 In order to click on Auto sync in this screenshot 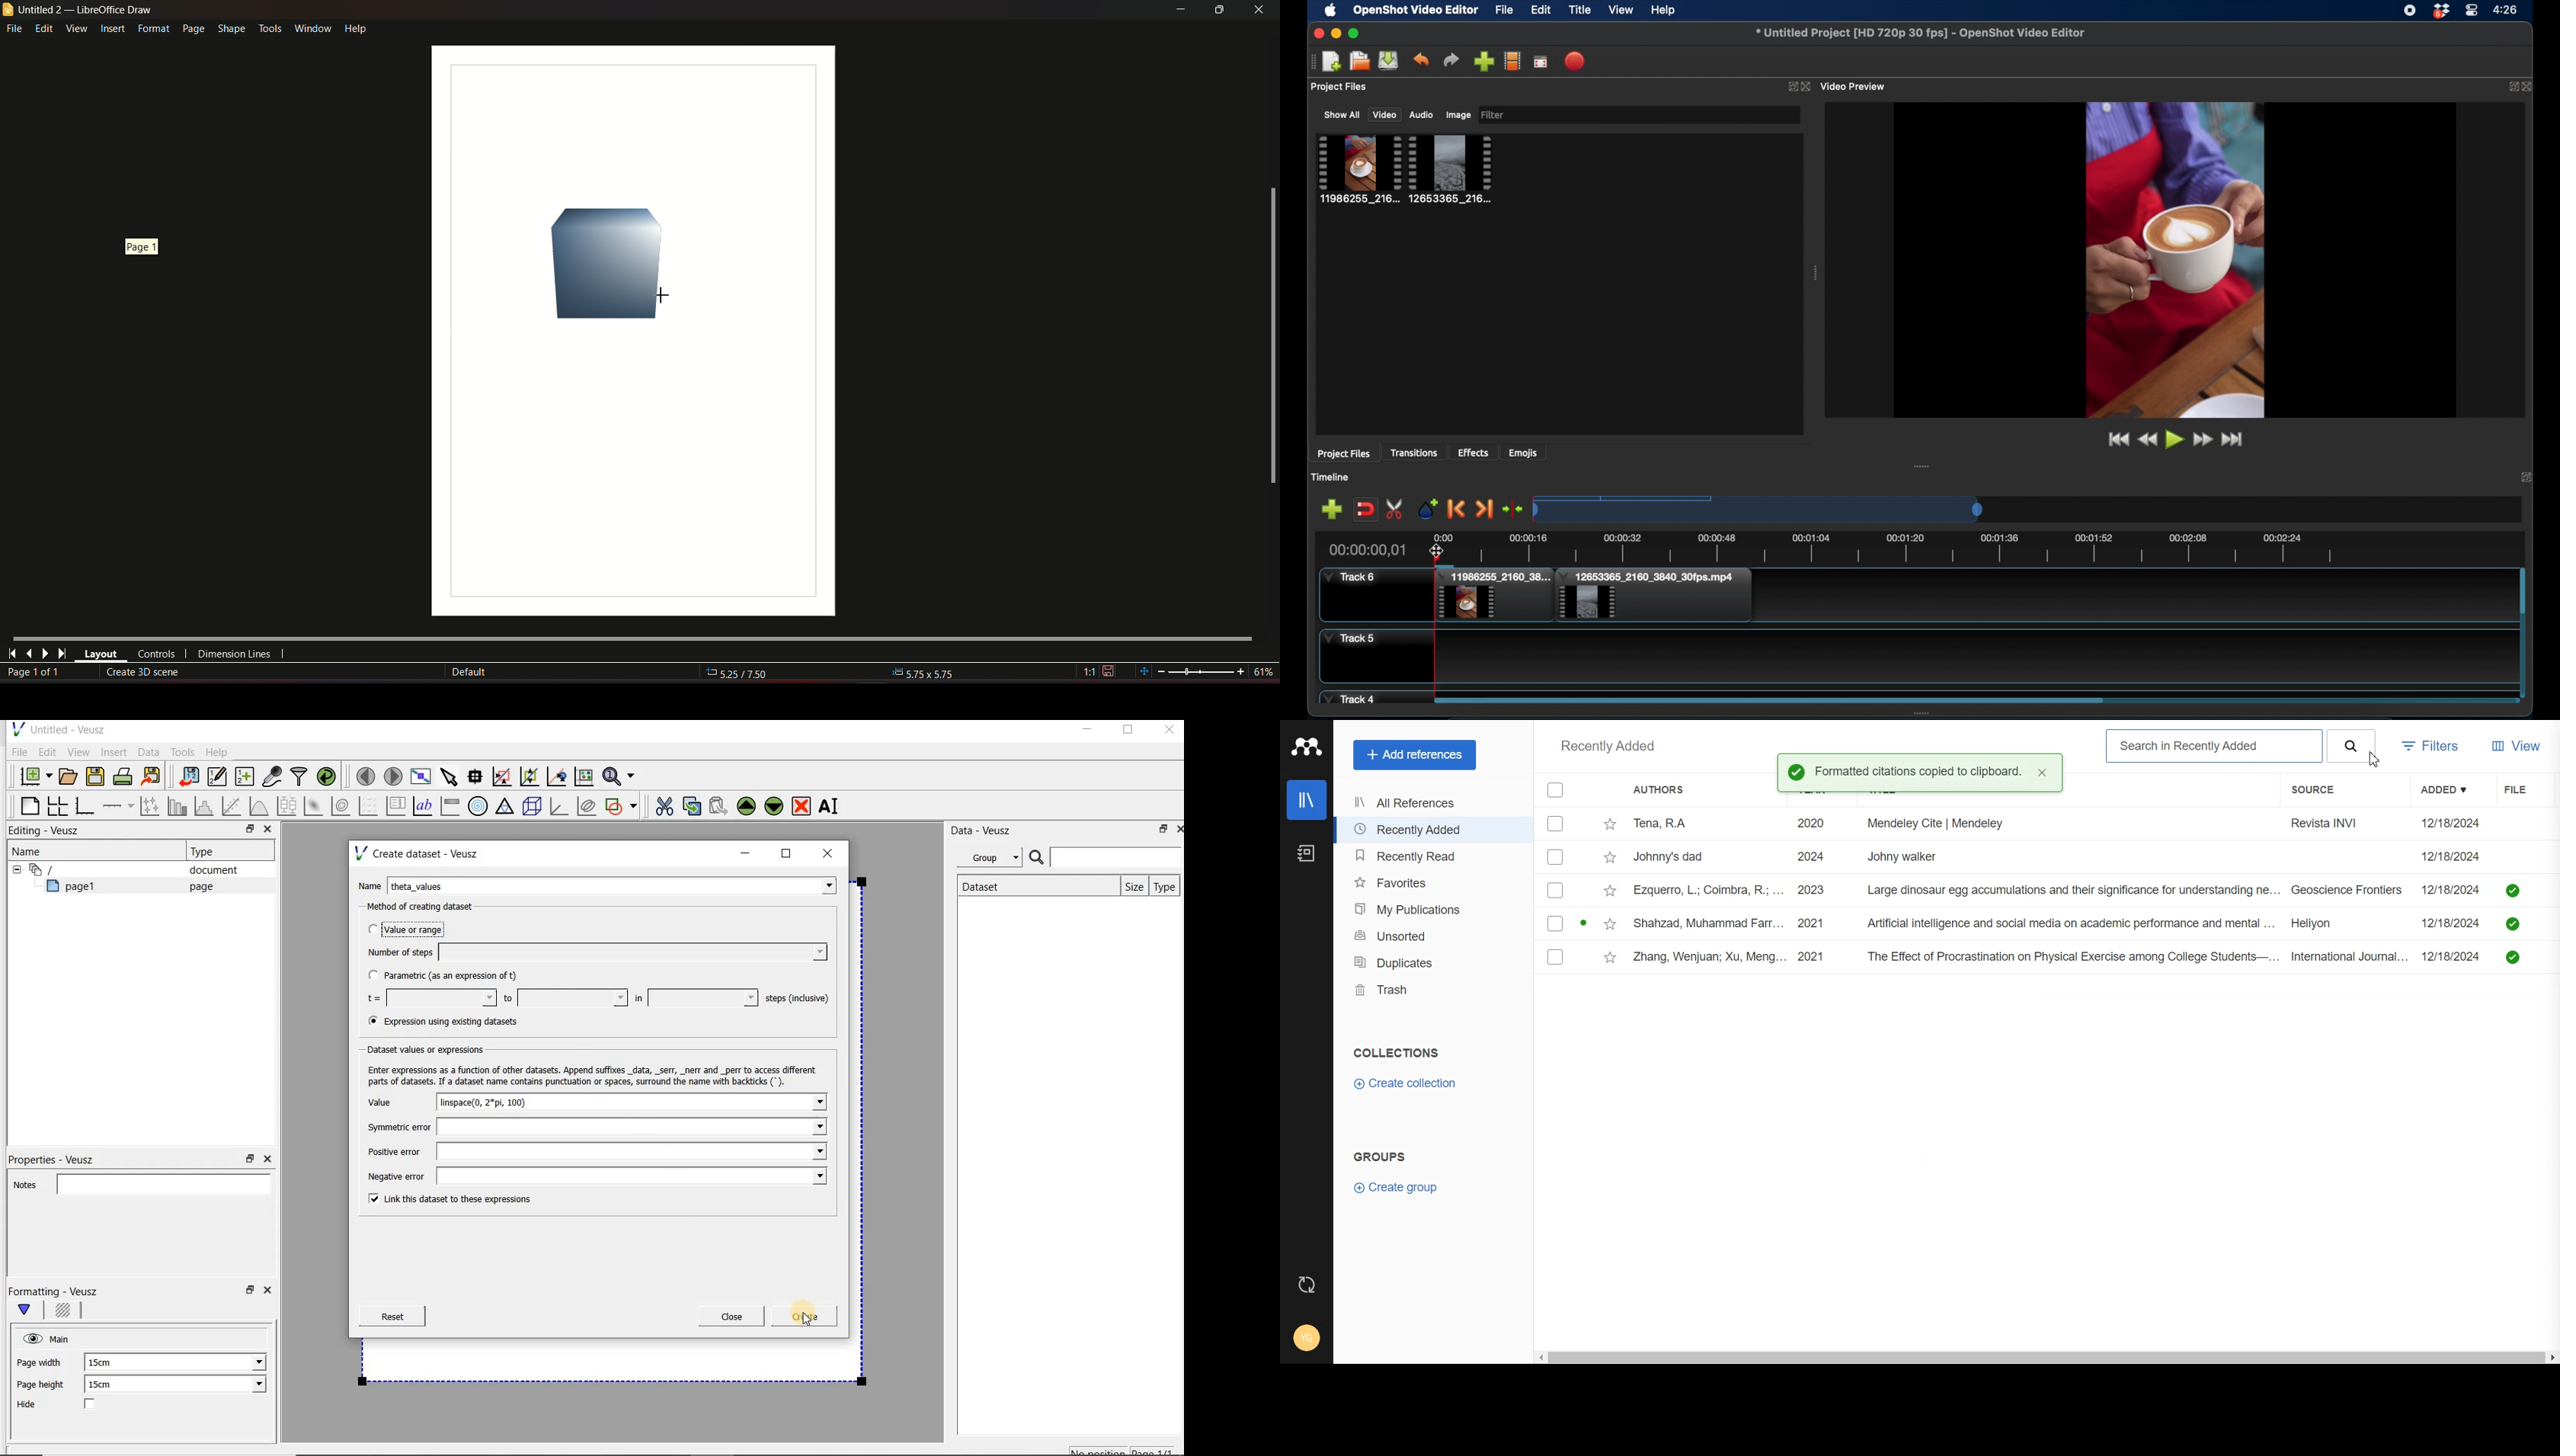, I will do `click(1307, 1284)`.